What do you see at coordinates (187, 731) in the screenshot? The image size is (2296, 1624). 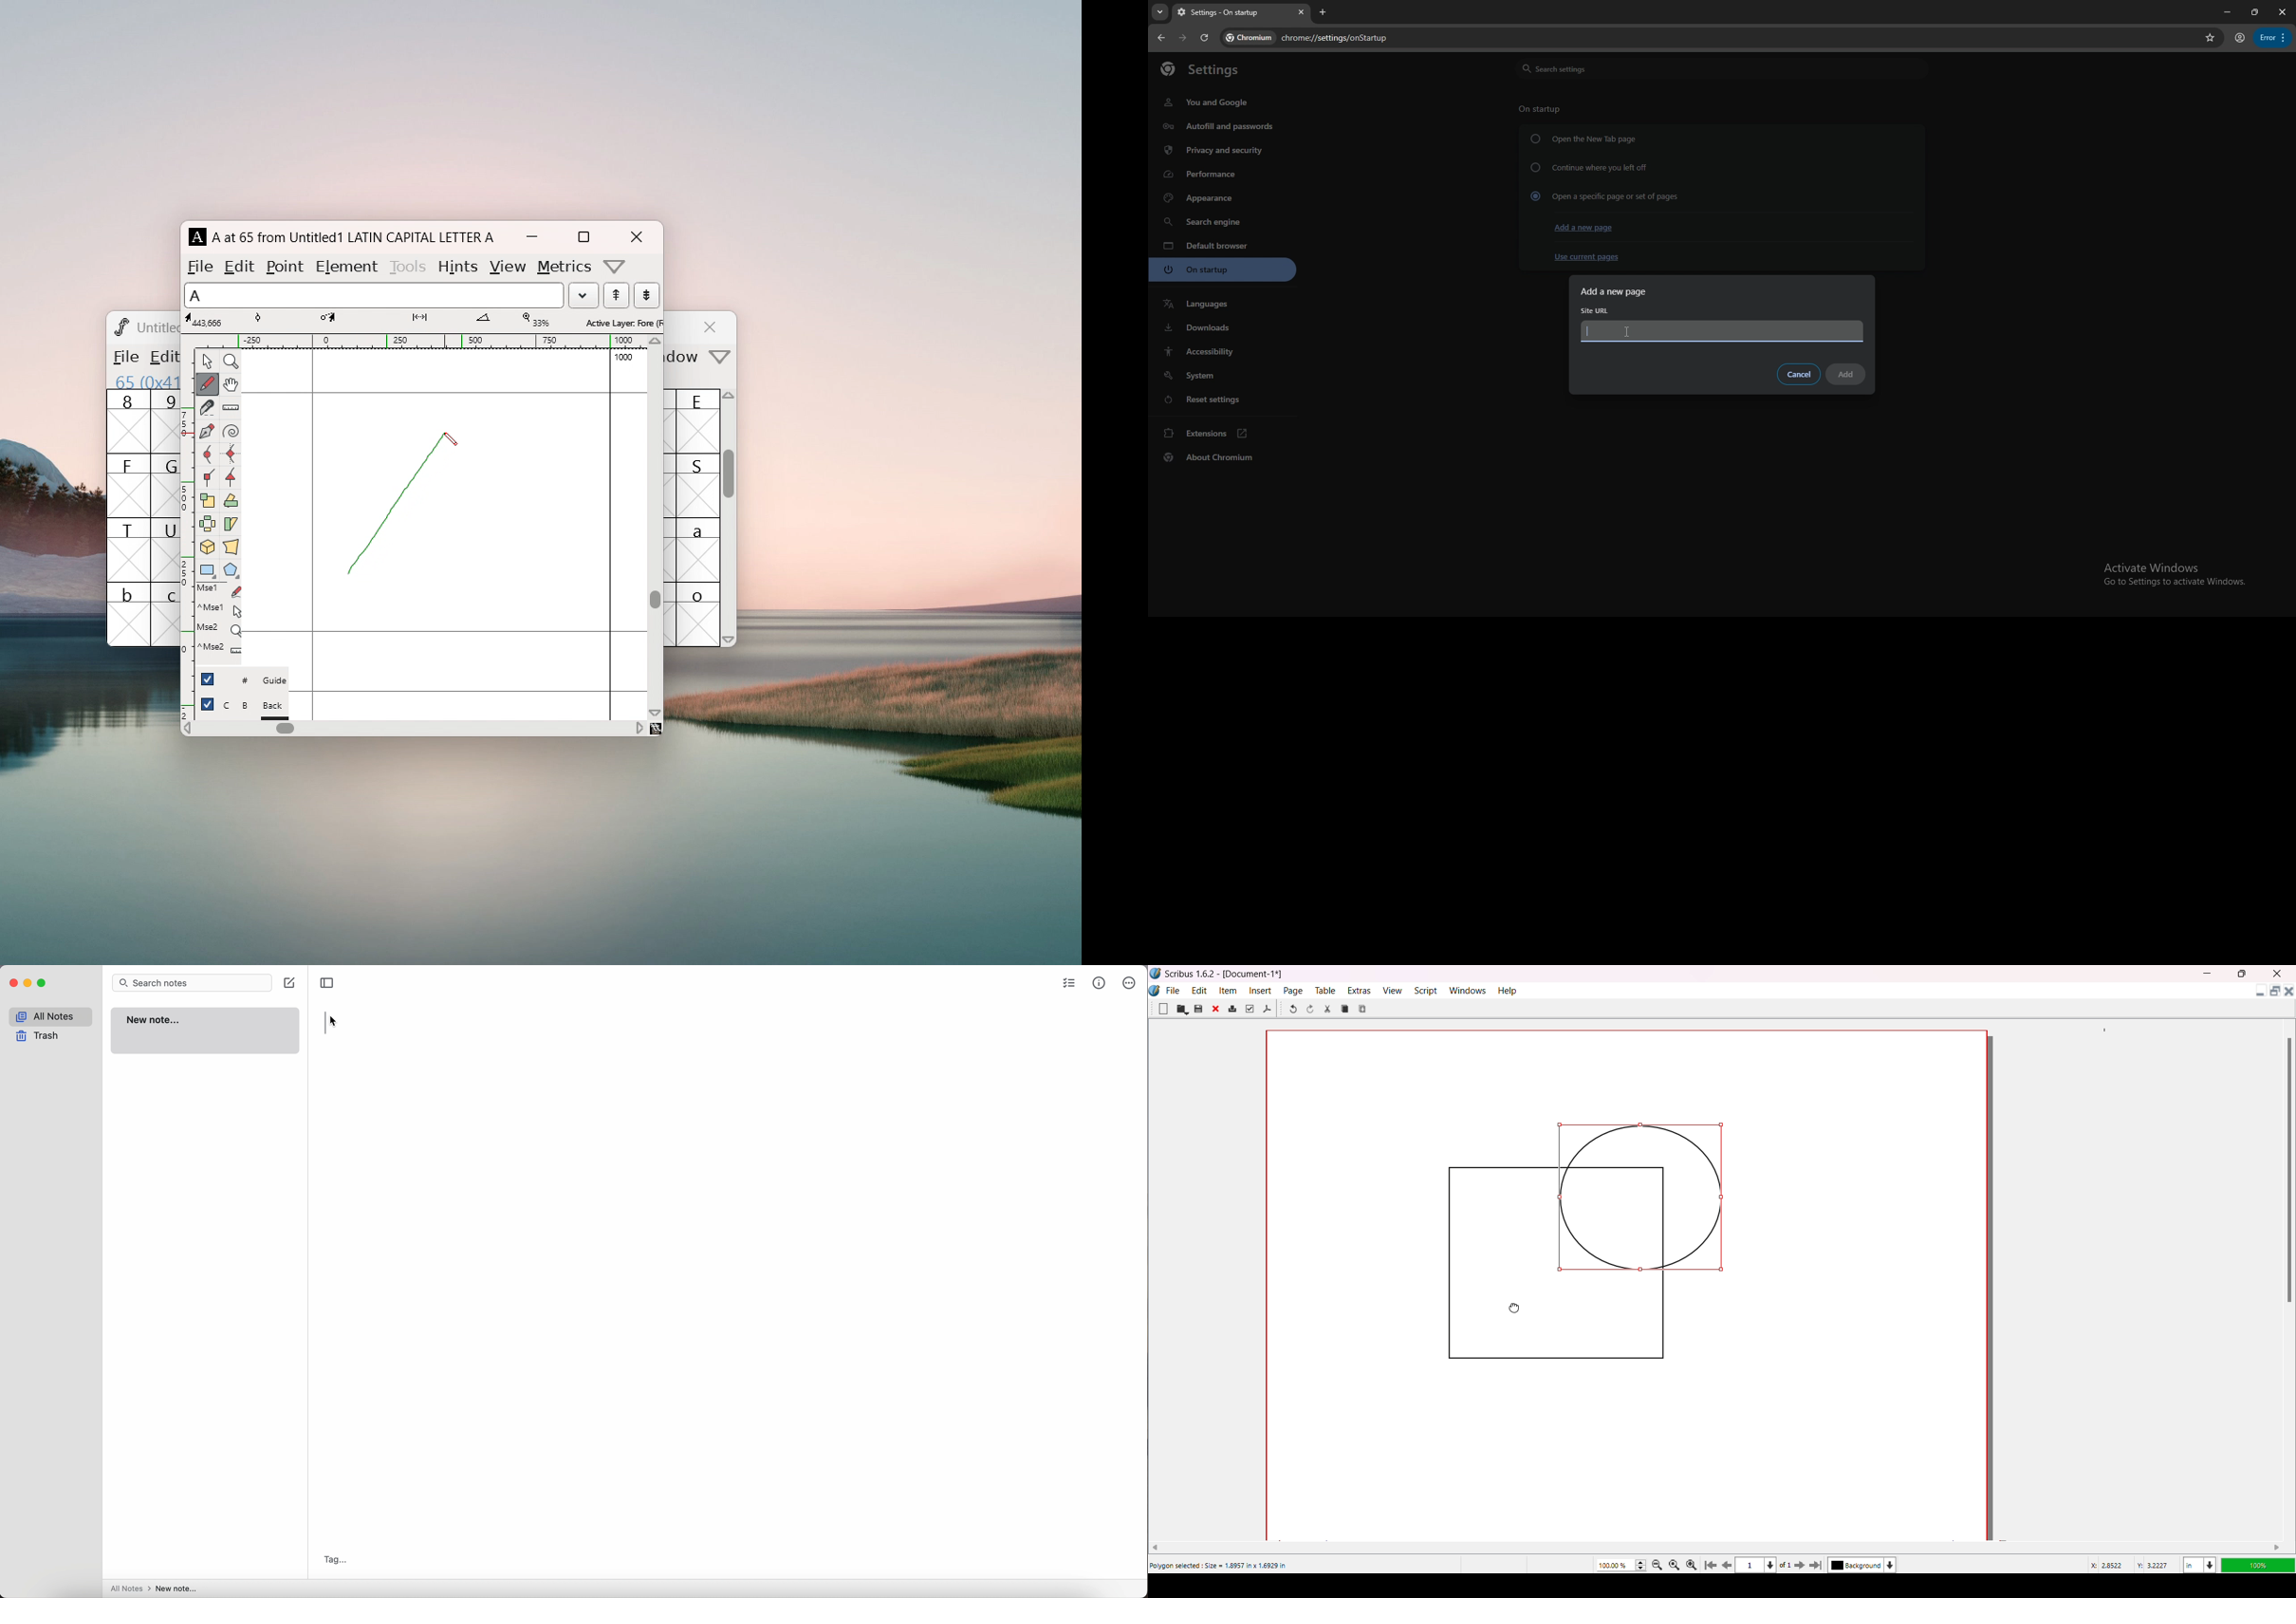 I see `scroll left` at bounding box center [187, 731].